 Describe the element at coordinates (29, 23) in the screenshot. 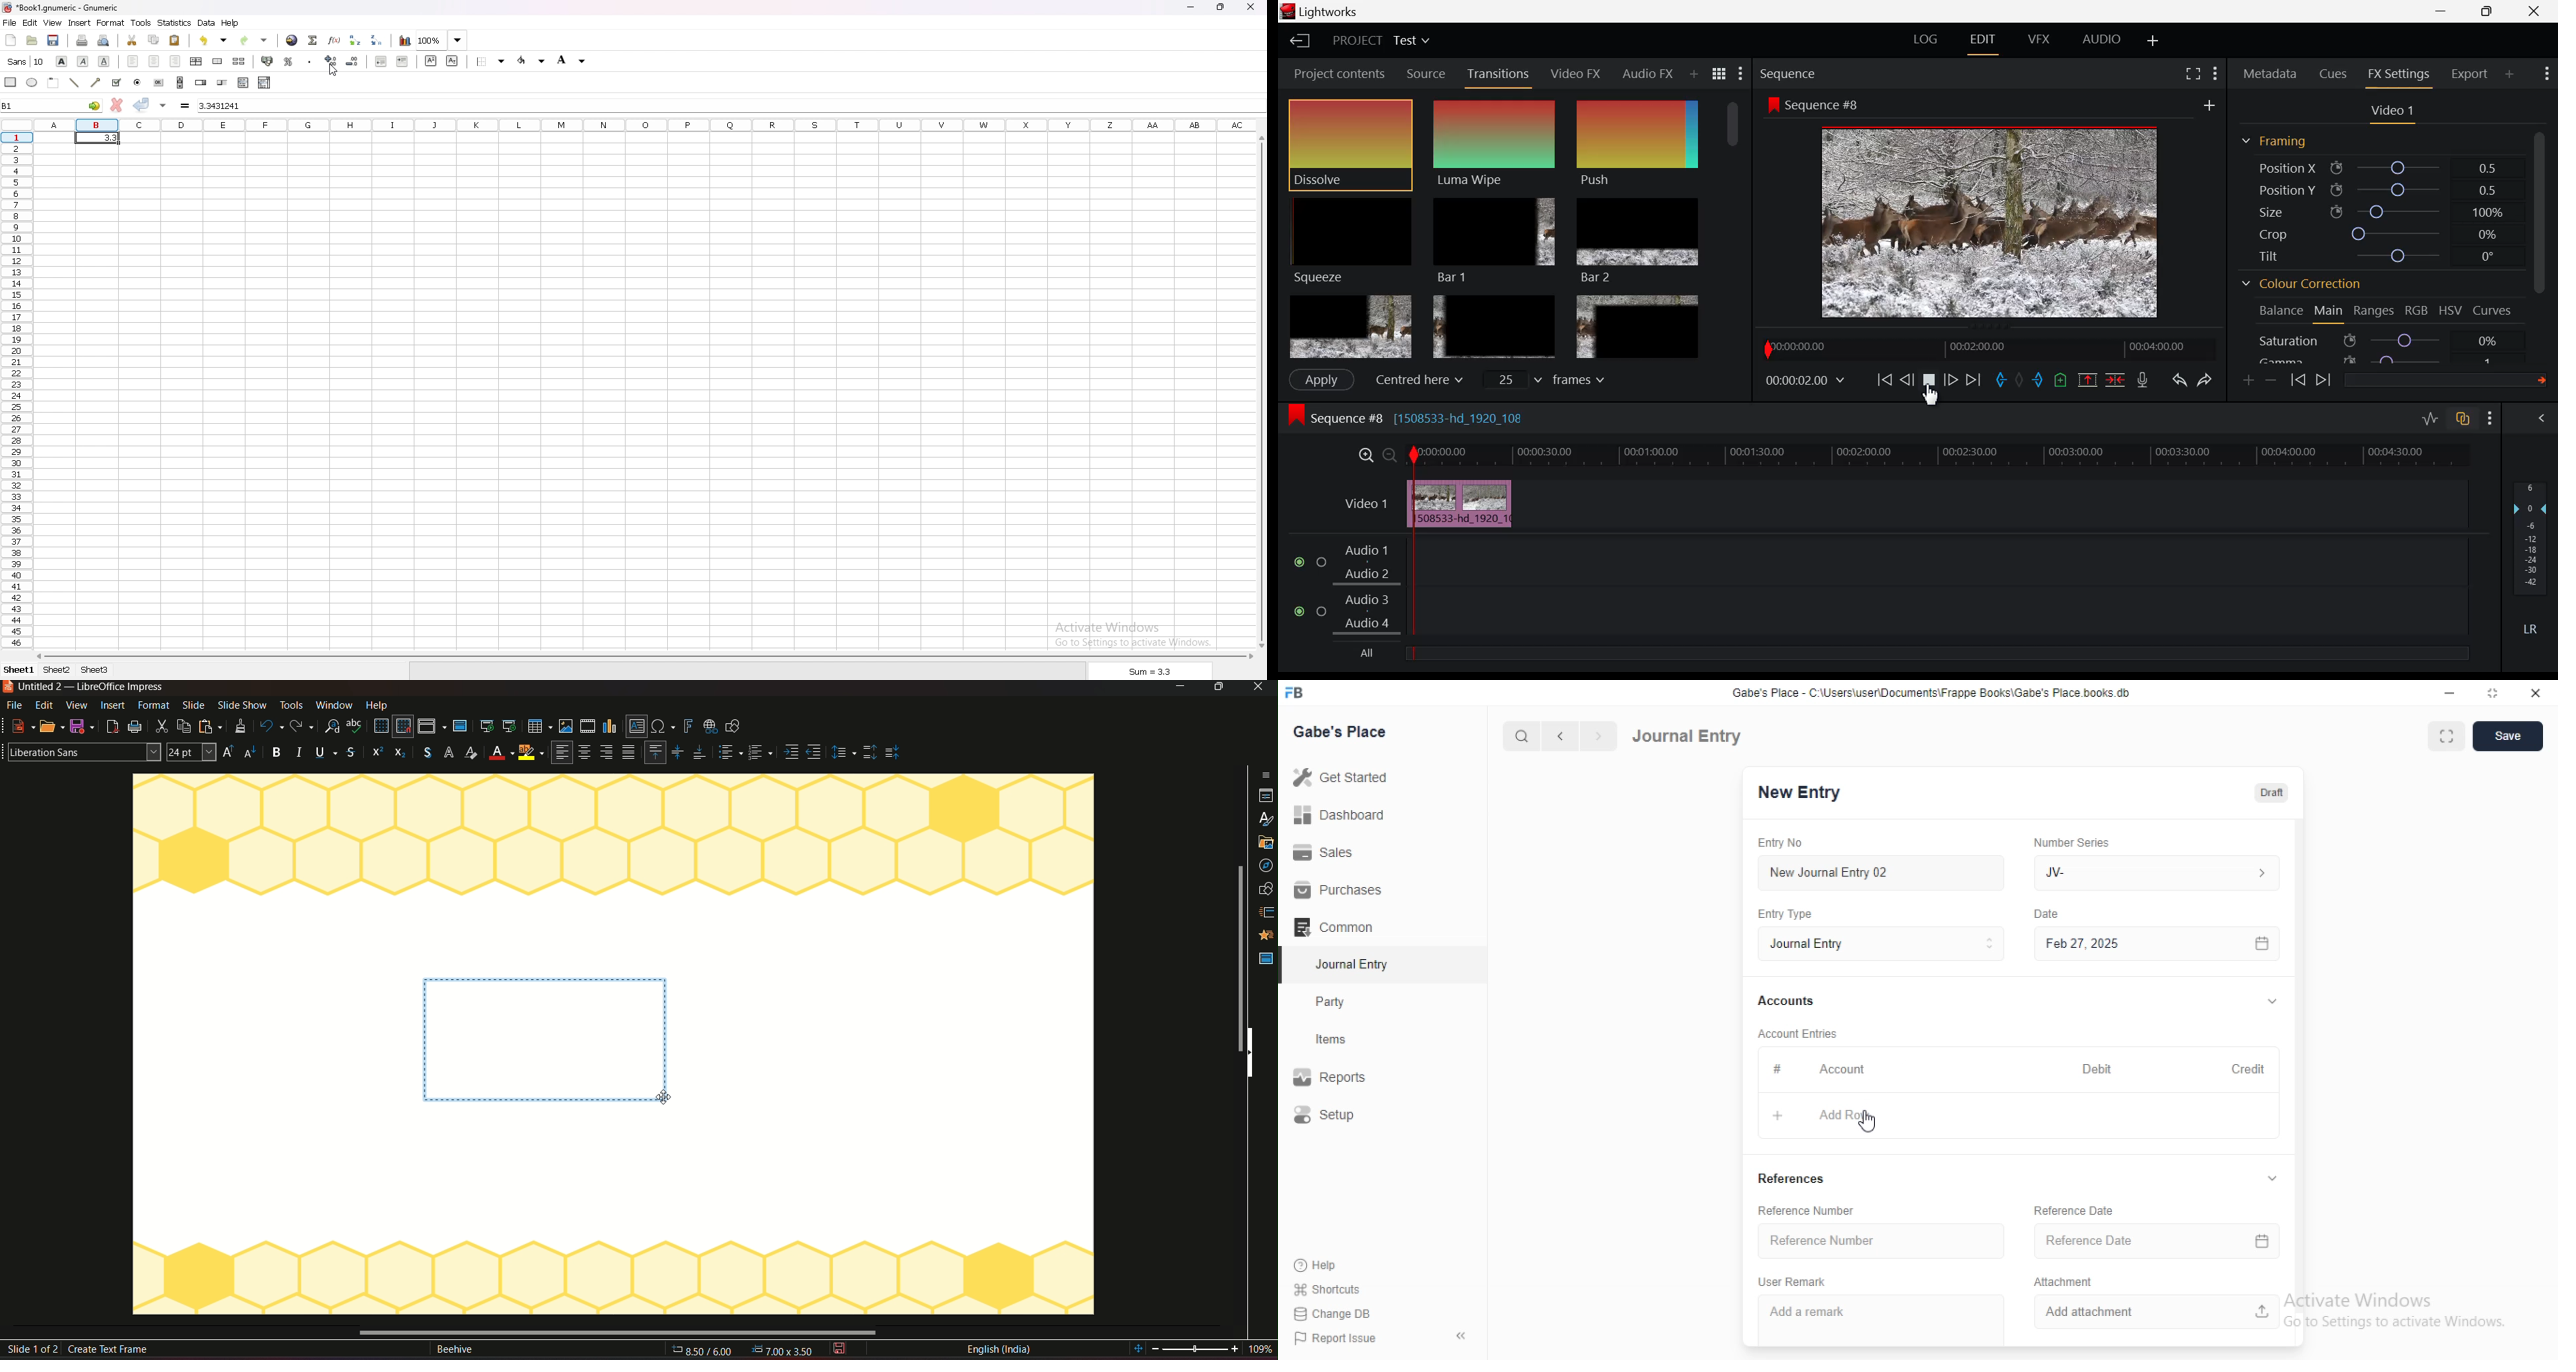

I see `edit` at that location.